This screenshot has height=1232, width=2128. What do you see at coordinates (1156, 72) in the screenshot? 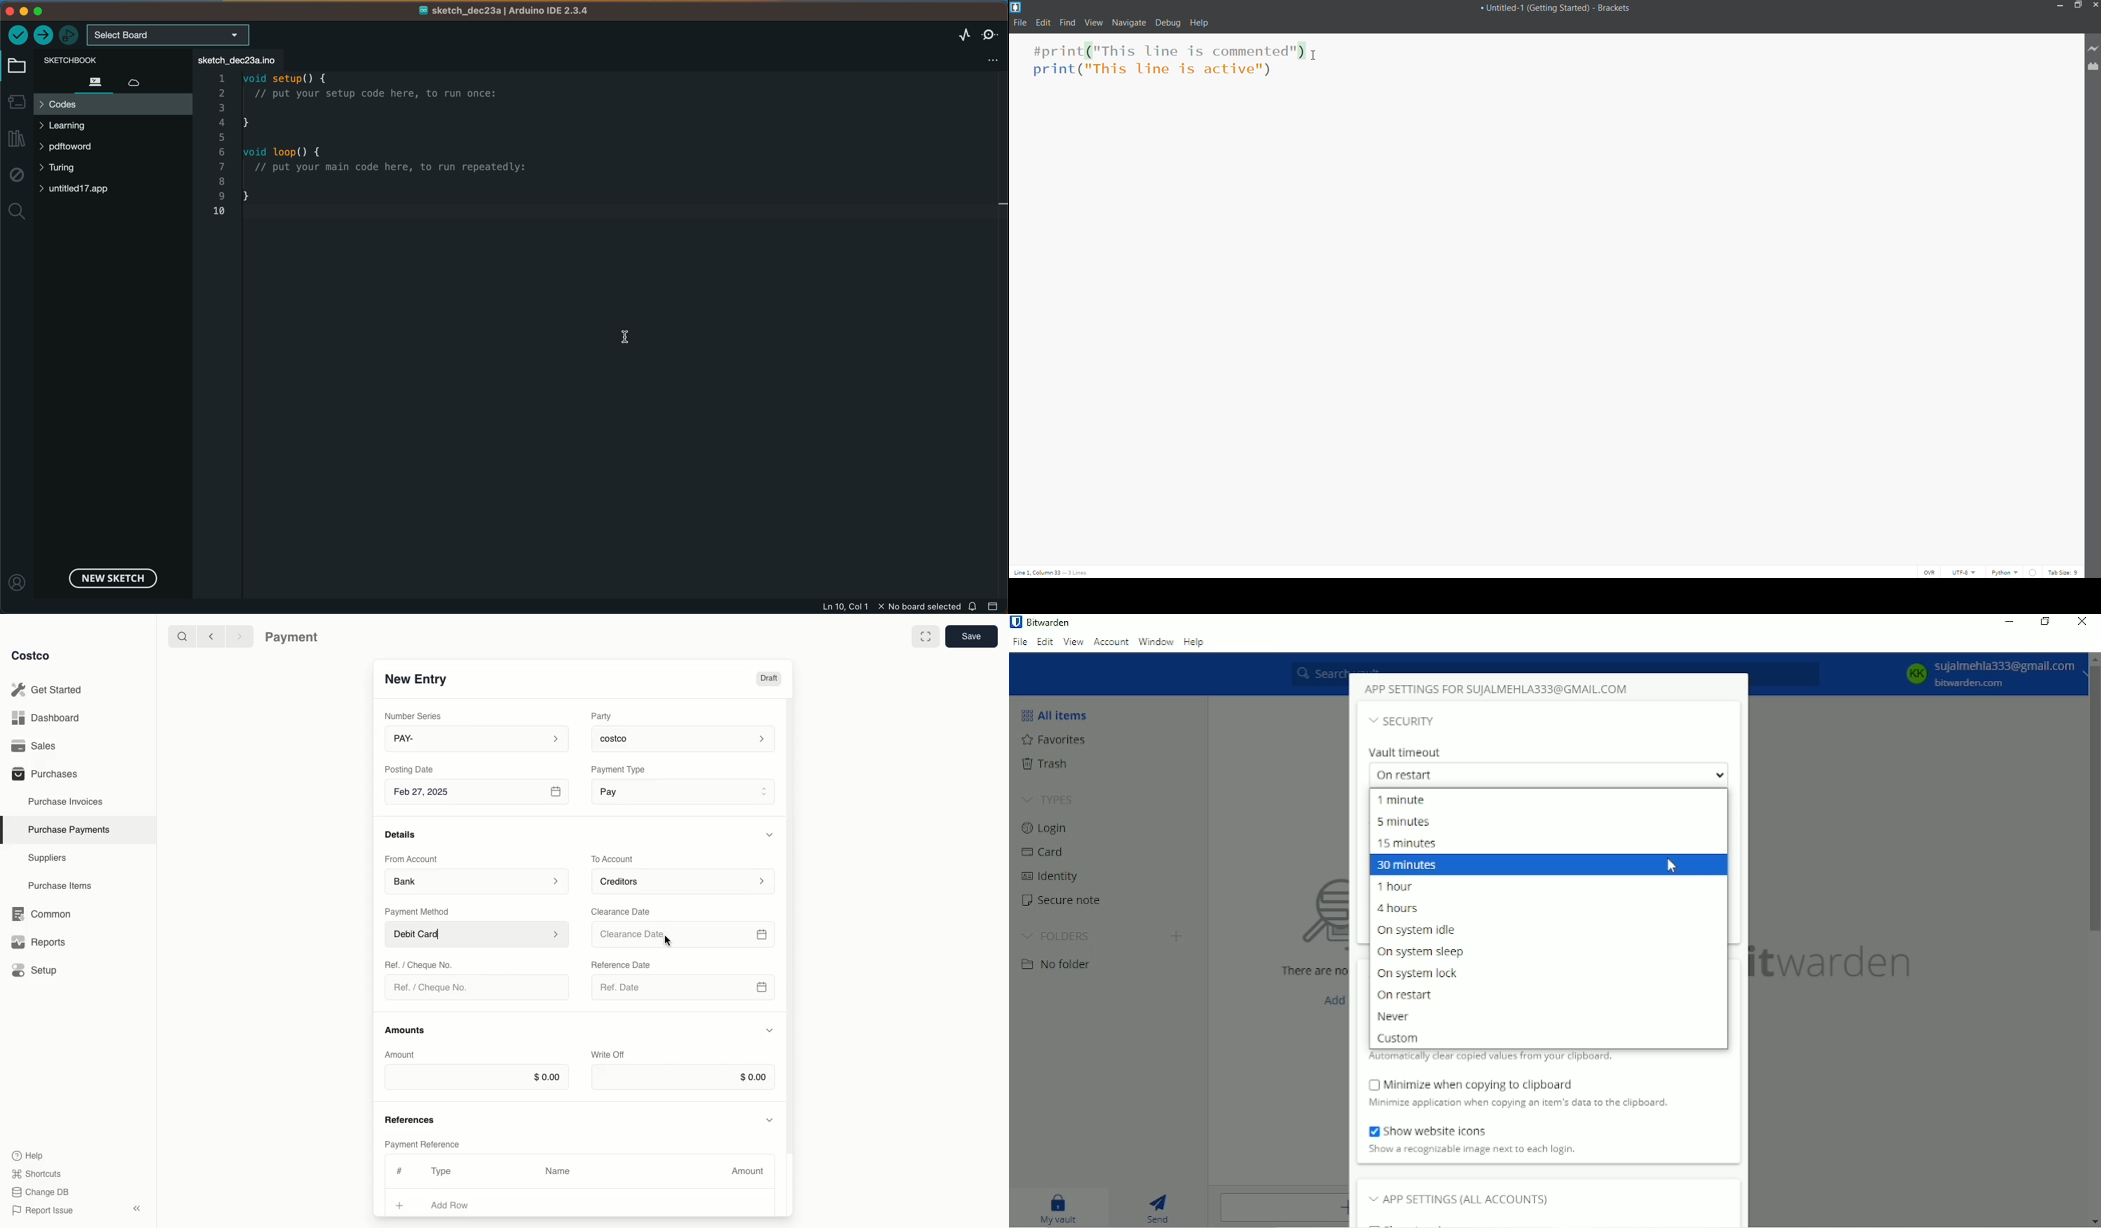
I see `Other Code` at bounding box center [1156, 72].